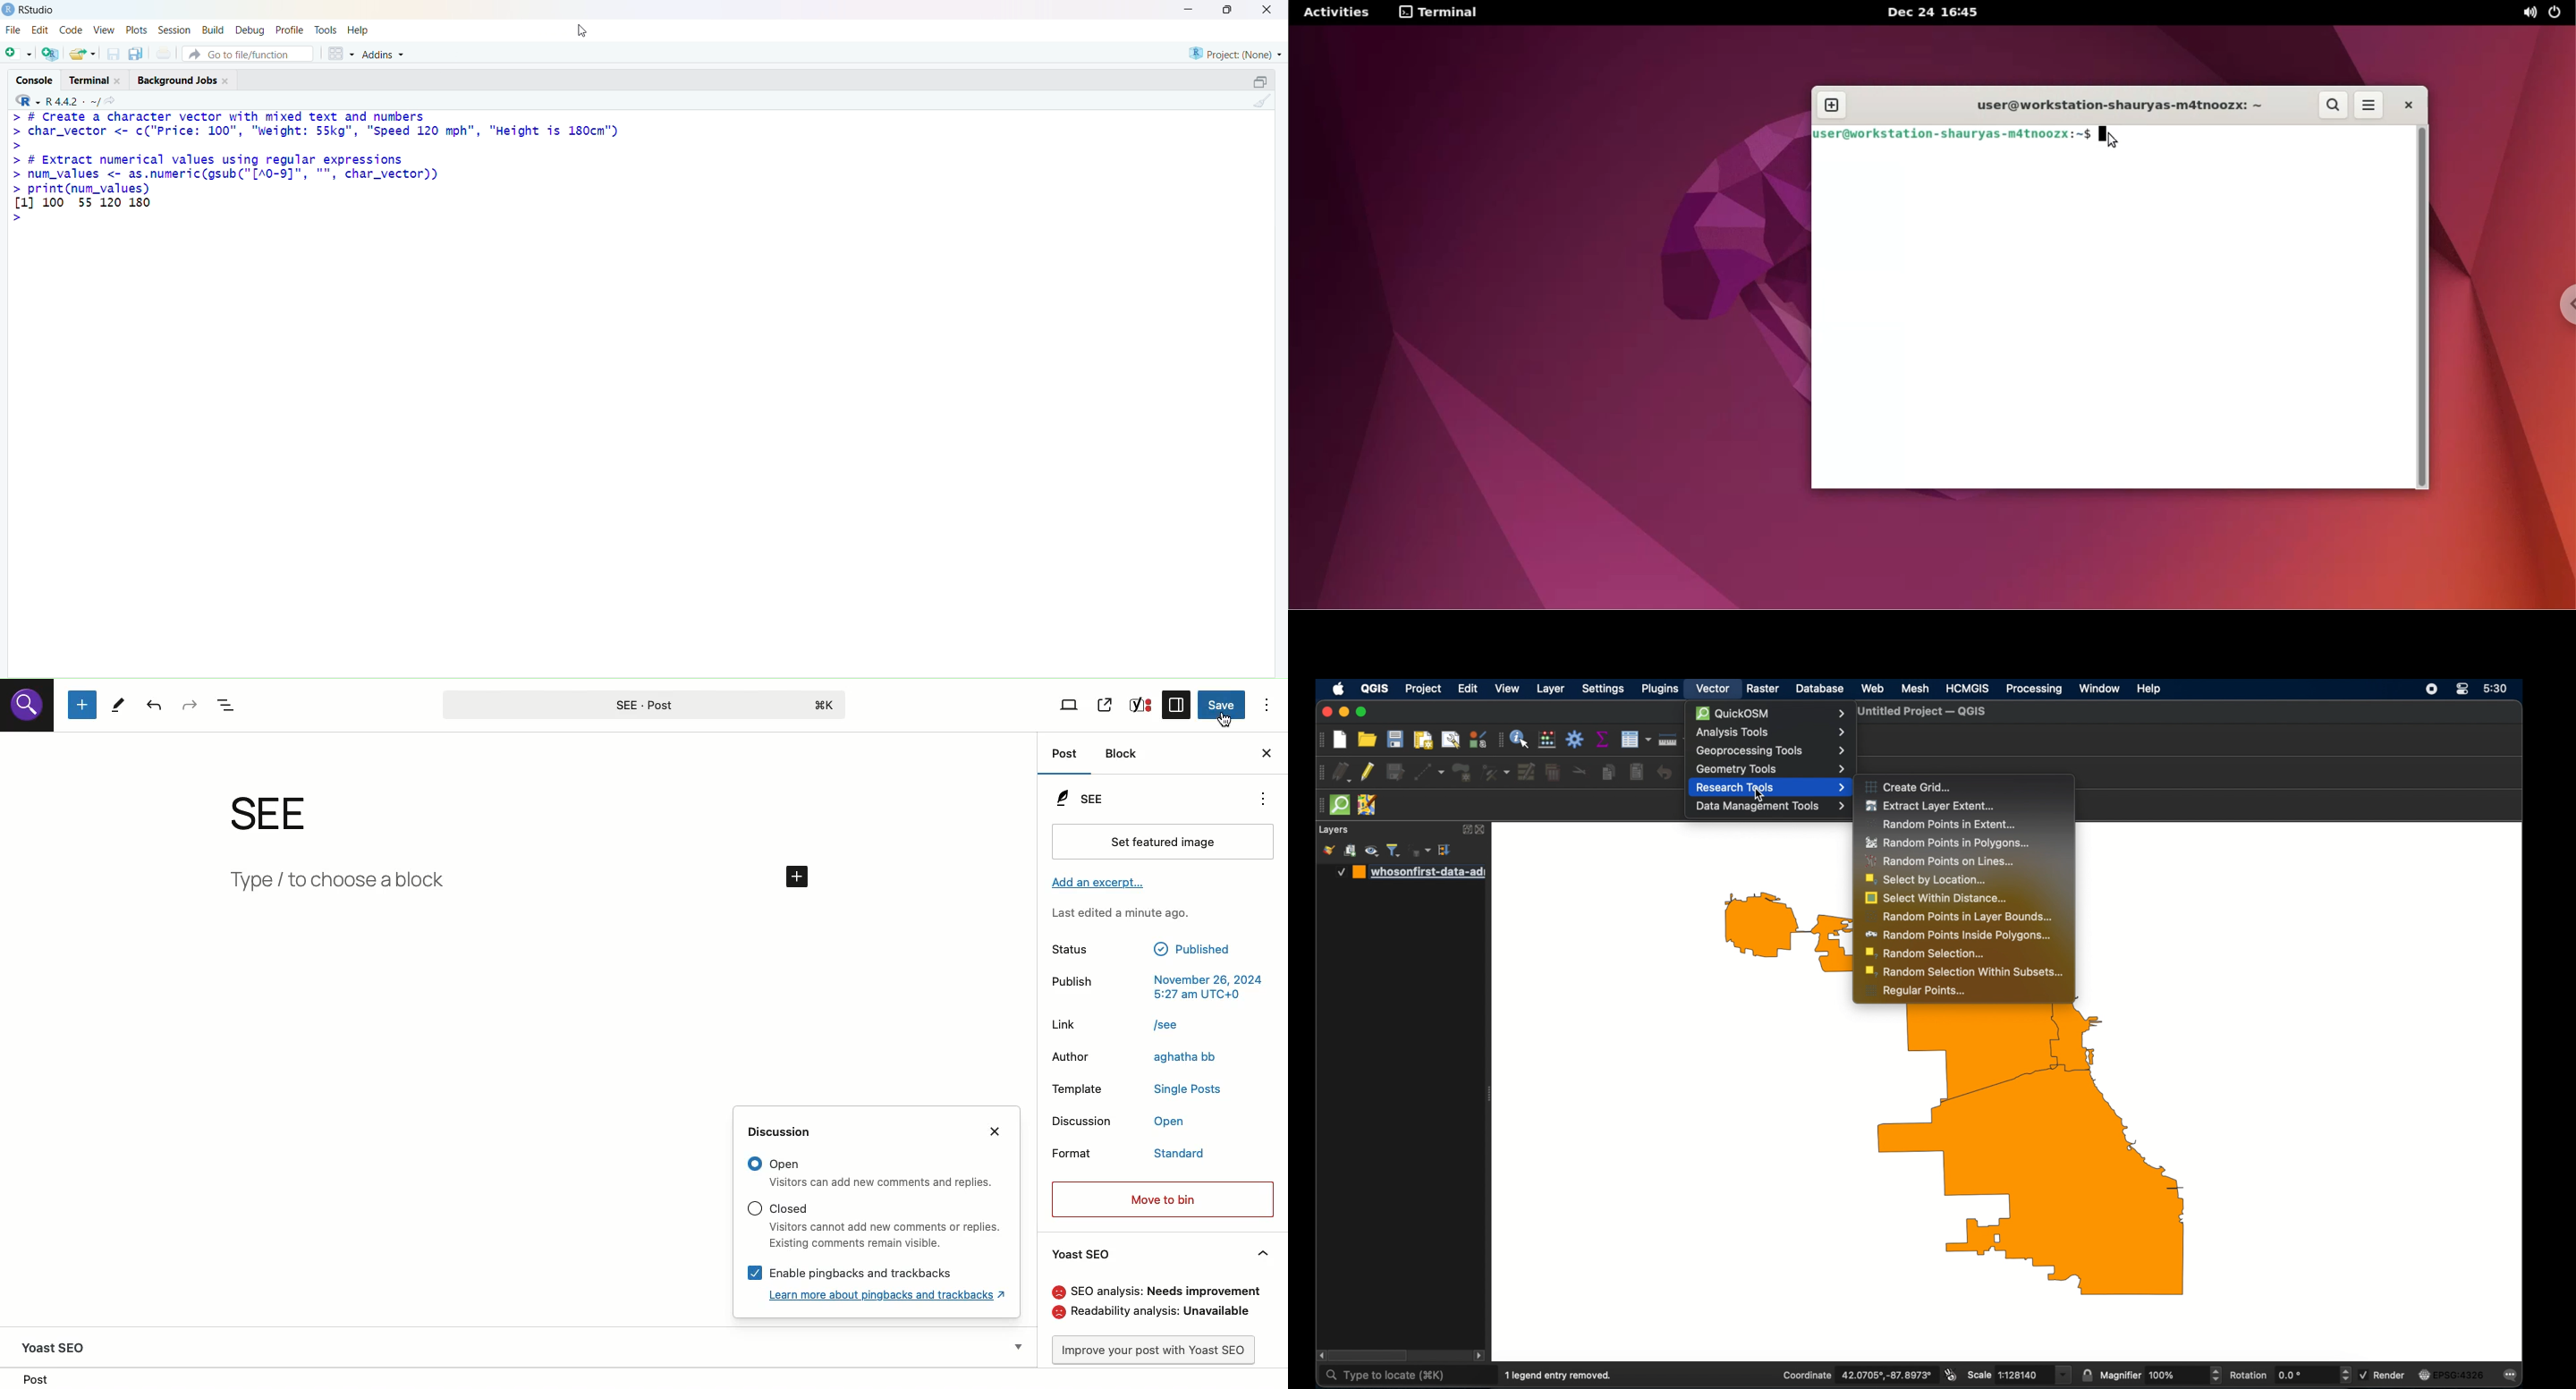  What do you see at coordinates (1227, 9) in the screenshot?
I see `maiximise` at bounding box center [1227, 9].